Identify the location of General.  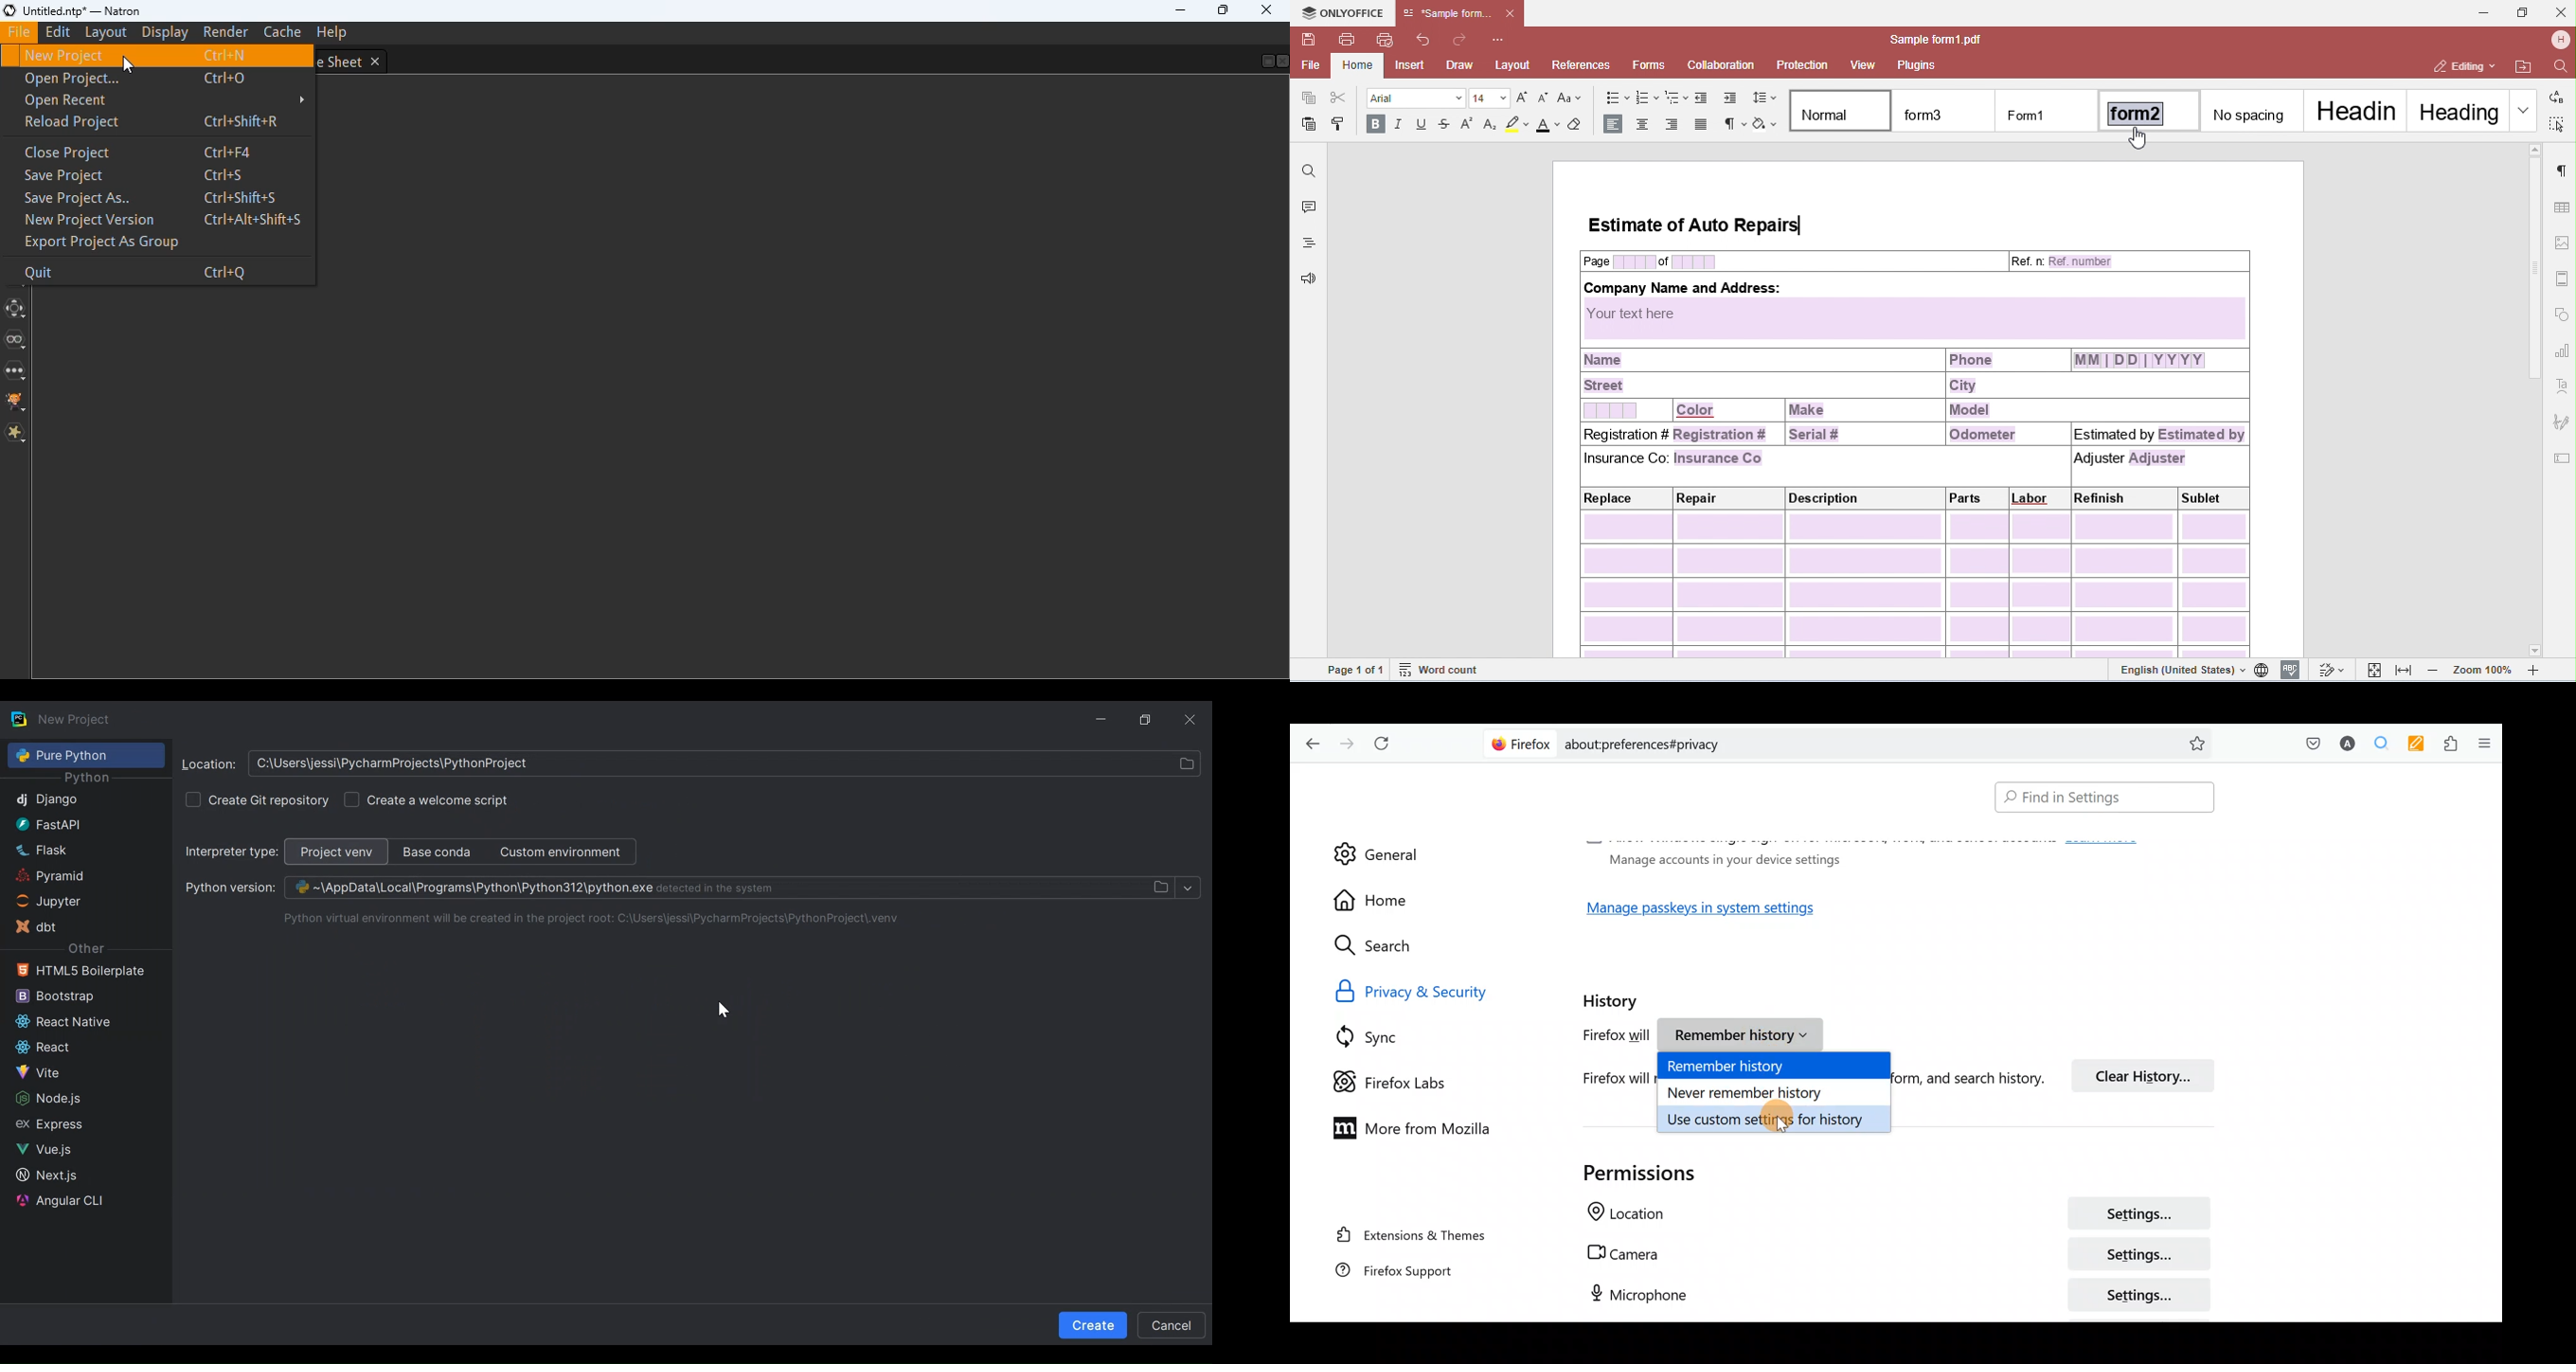
(1376, 846).